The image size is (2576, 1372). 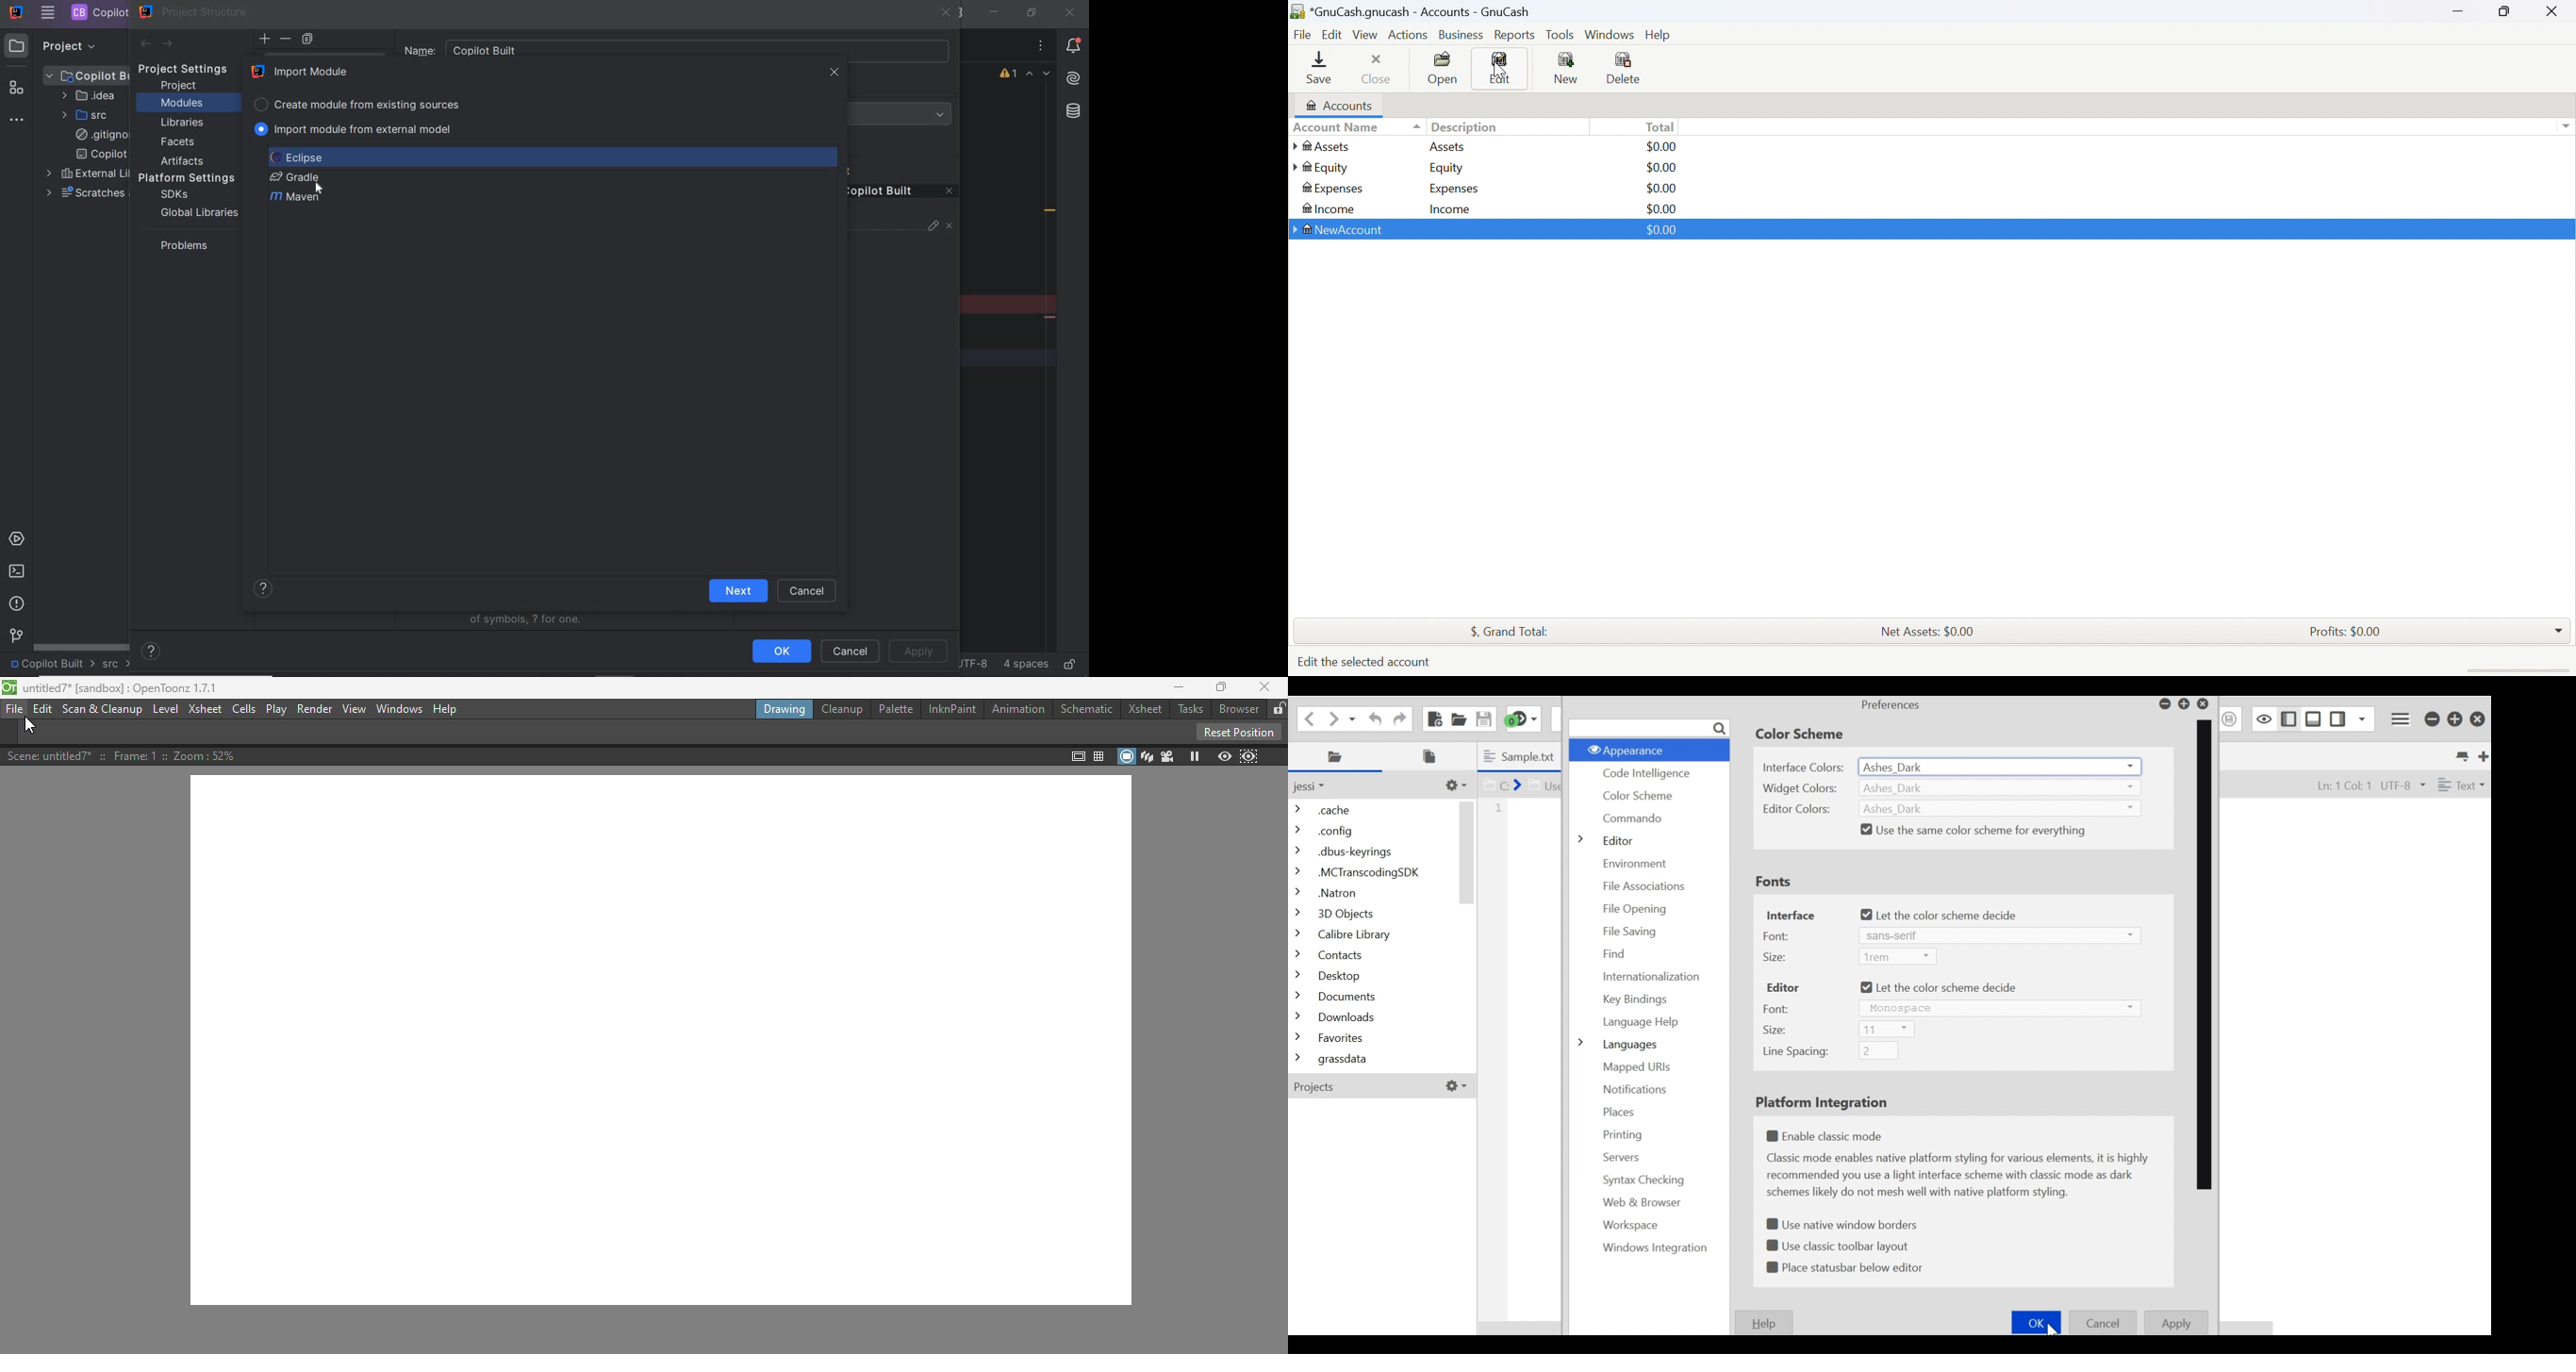 I want to click on Camera view, so click(x=1165, y=756).